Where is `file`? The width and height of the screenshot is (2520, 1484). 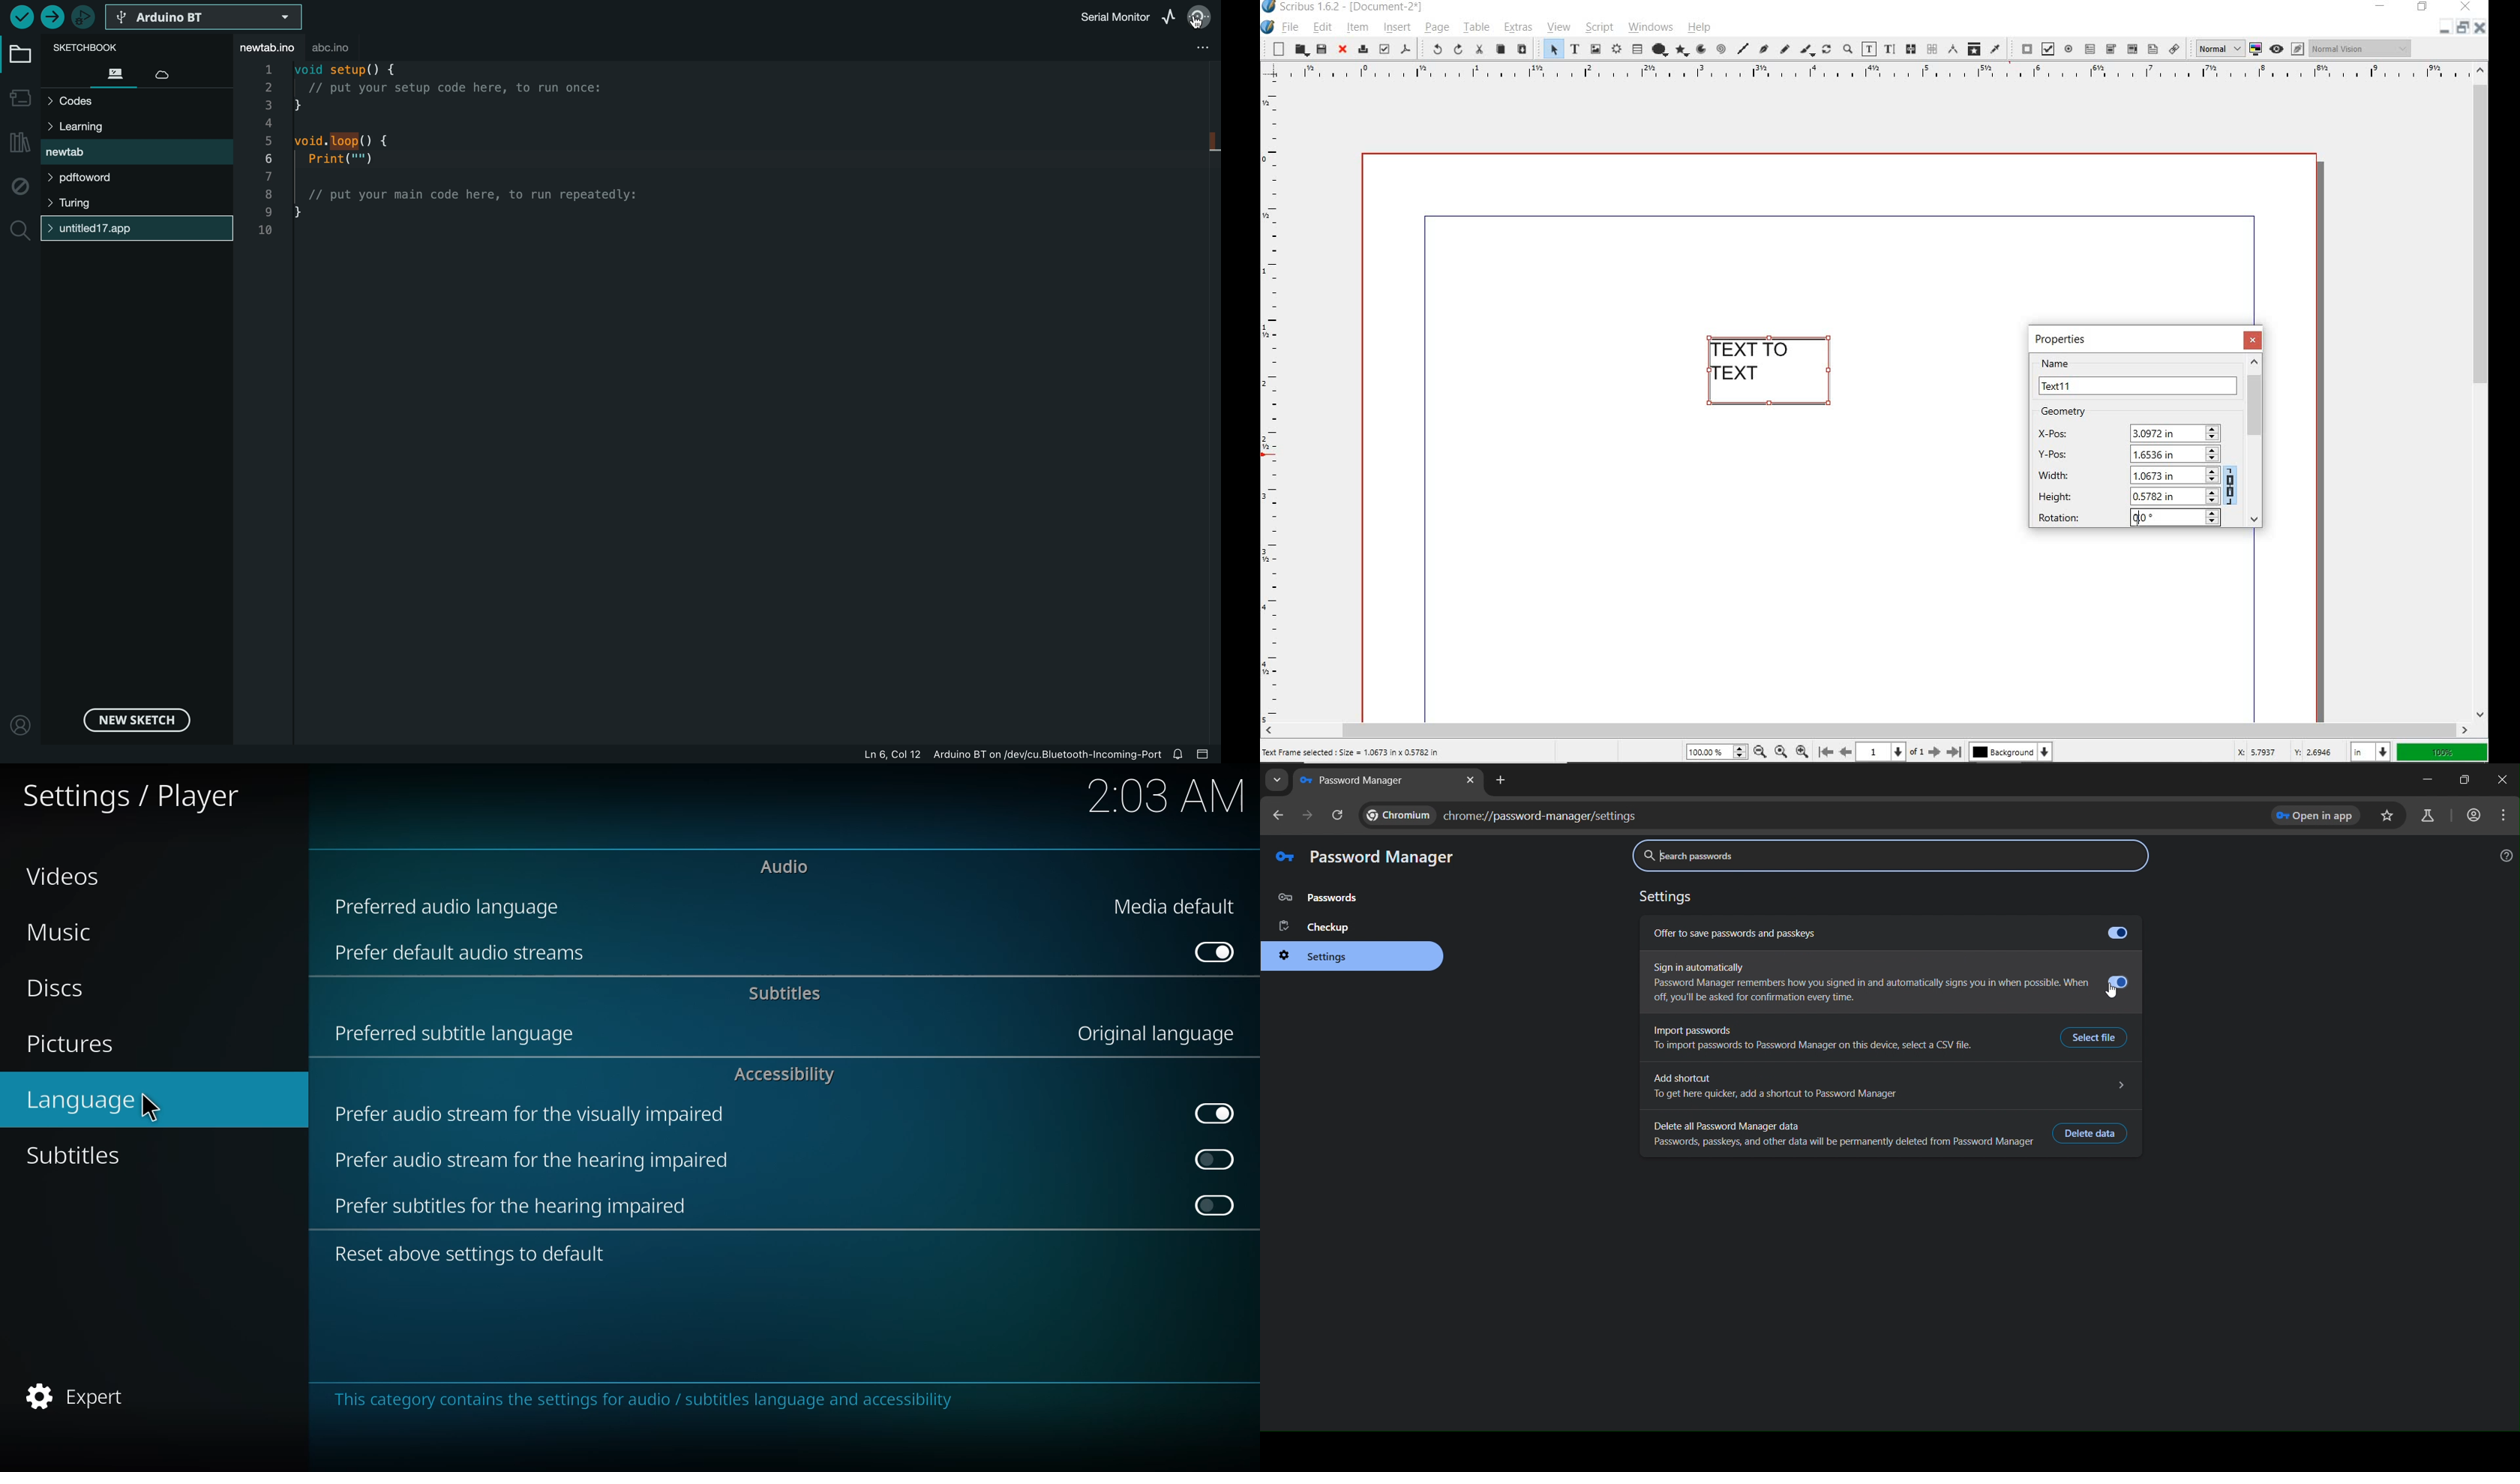
file is located at coordinates (1291, 28).